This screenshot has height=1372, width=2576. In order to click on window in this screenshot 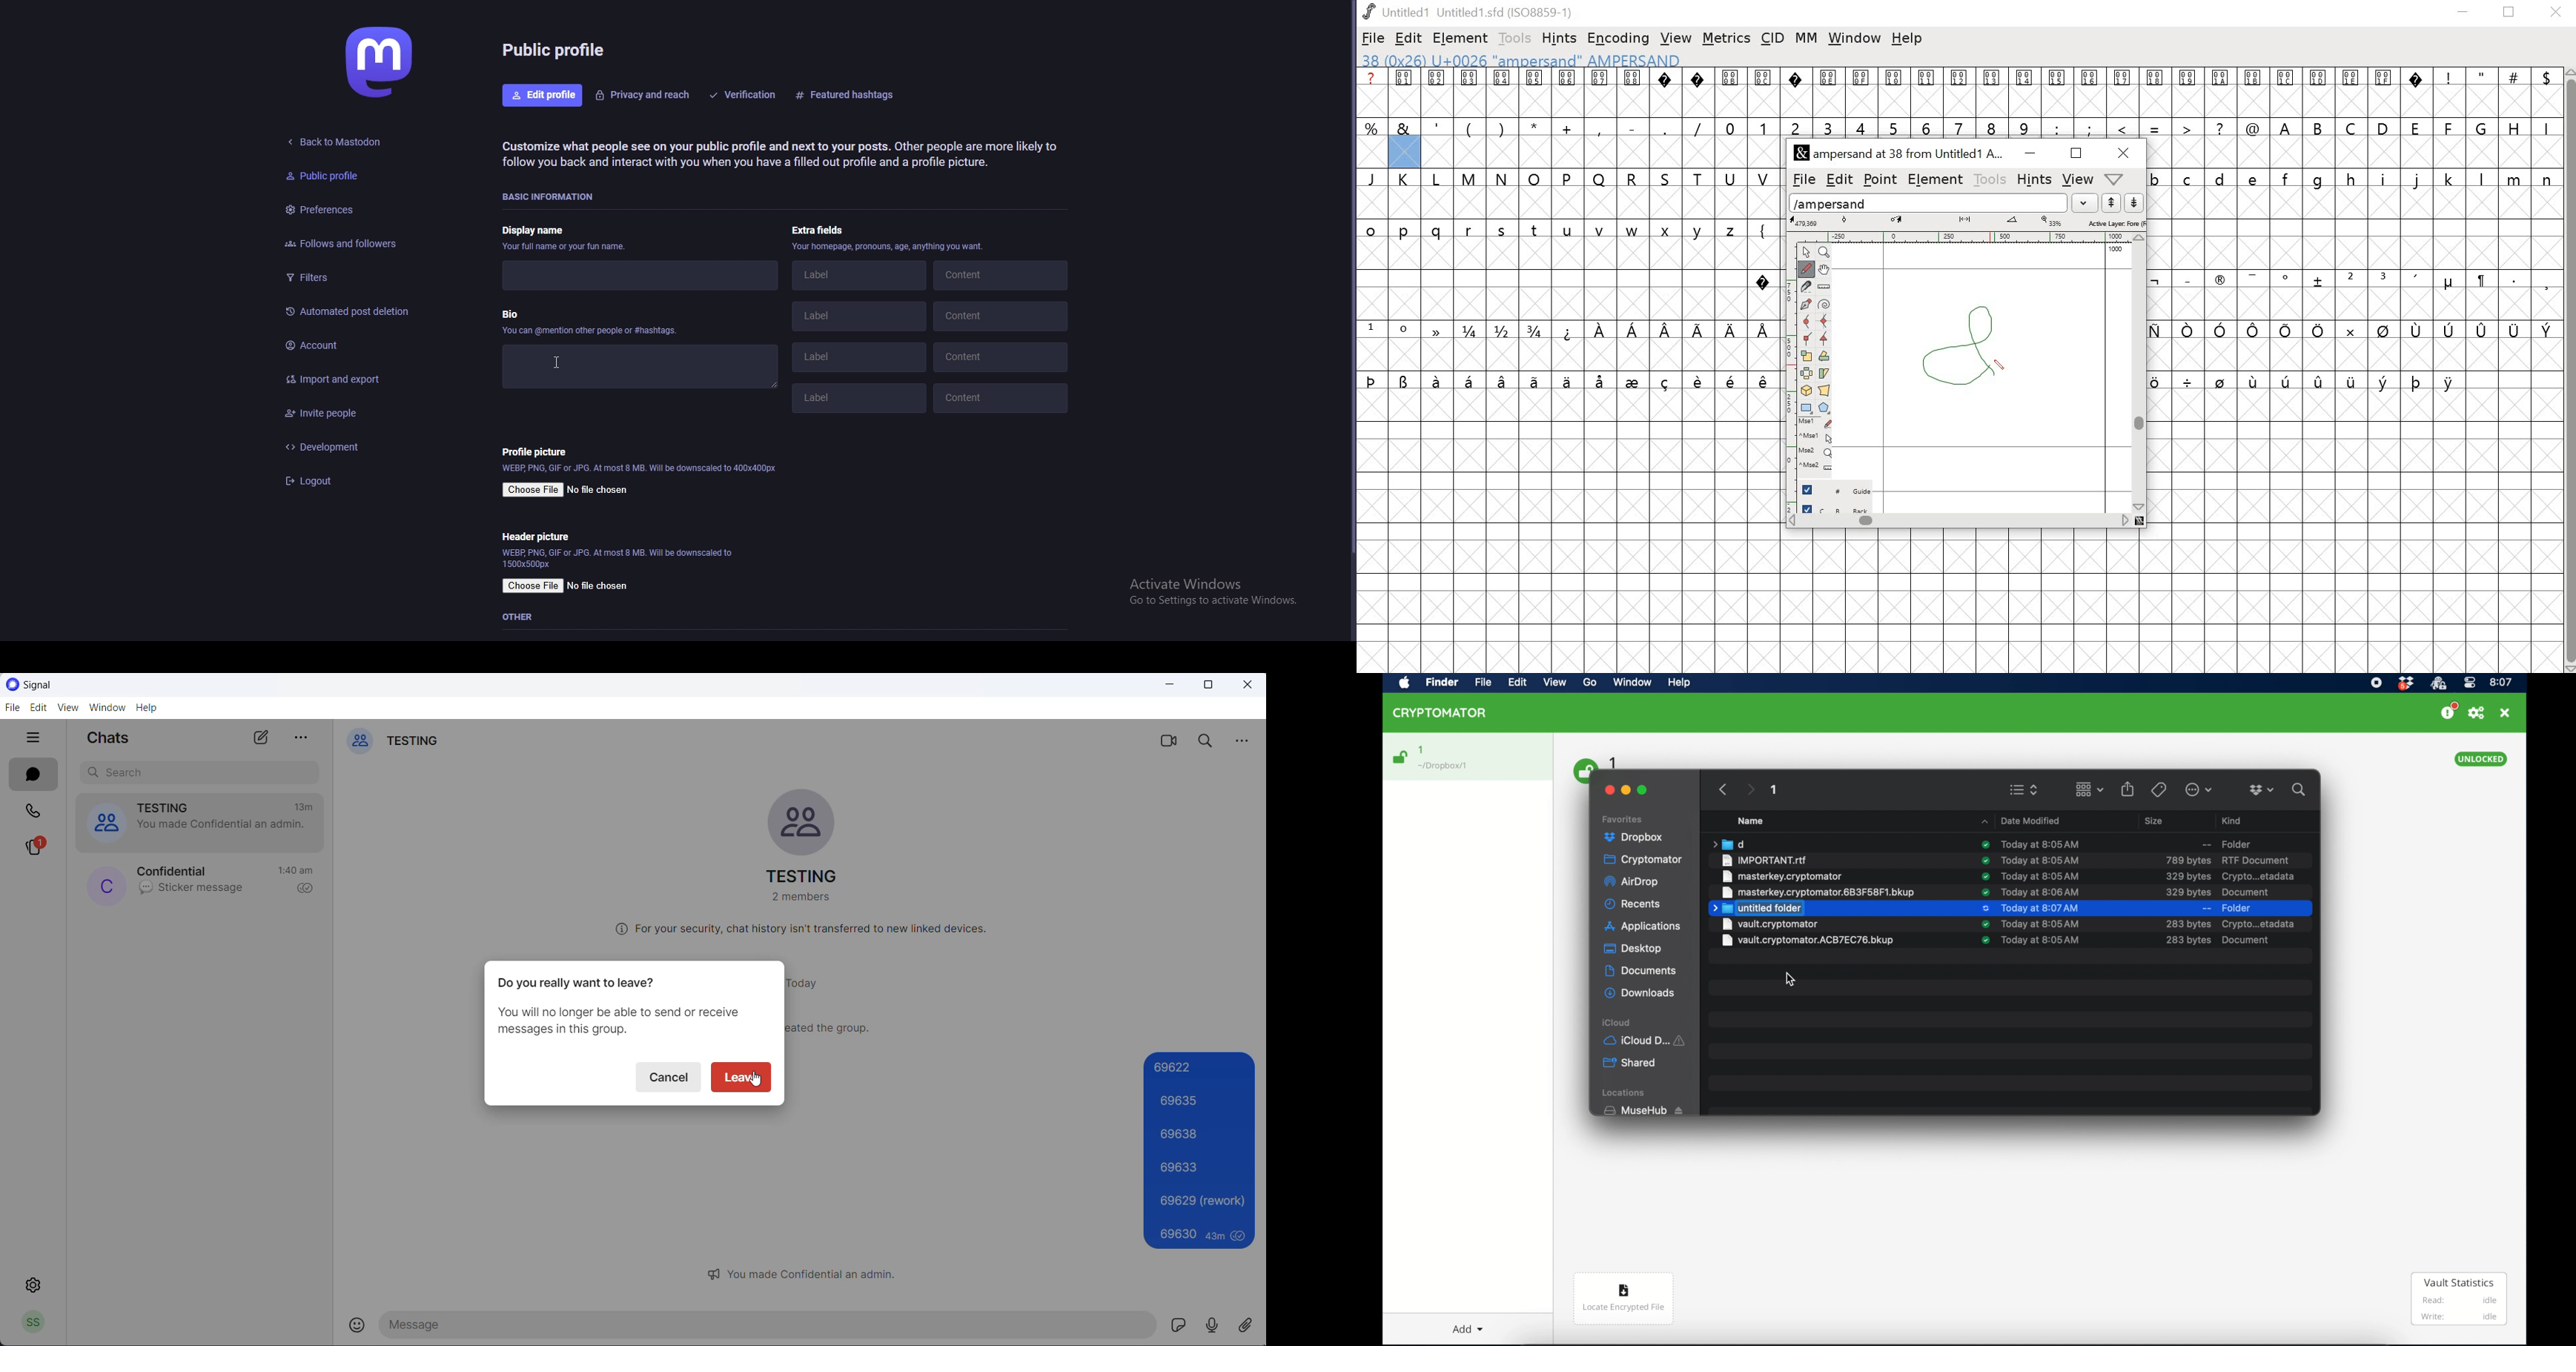, I will do `click(106, 710)`.